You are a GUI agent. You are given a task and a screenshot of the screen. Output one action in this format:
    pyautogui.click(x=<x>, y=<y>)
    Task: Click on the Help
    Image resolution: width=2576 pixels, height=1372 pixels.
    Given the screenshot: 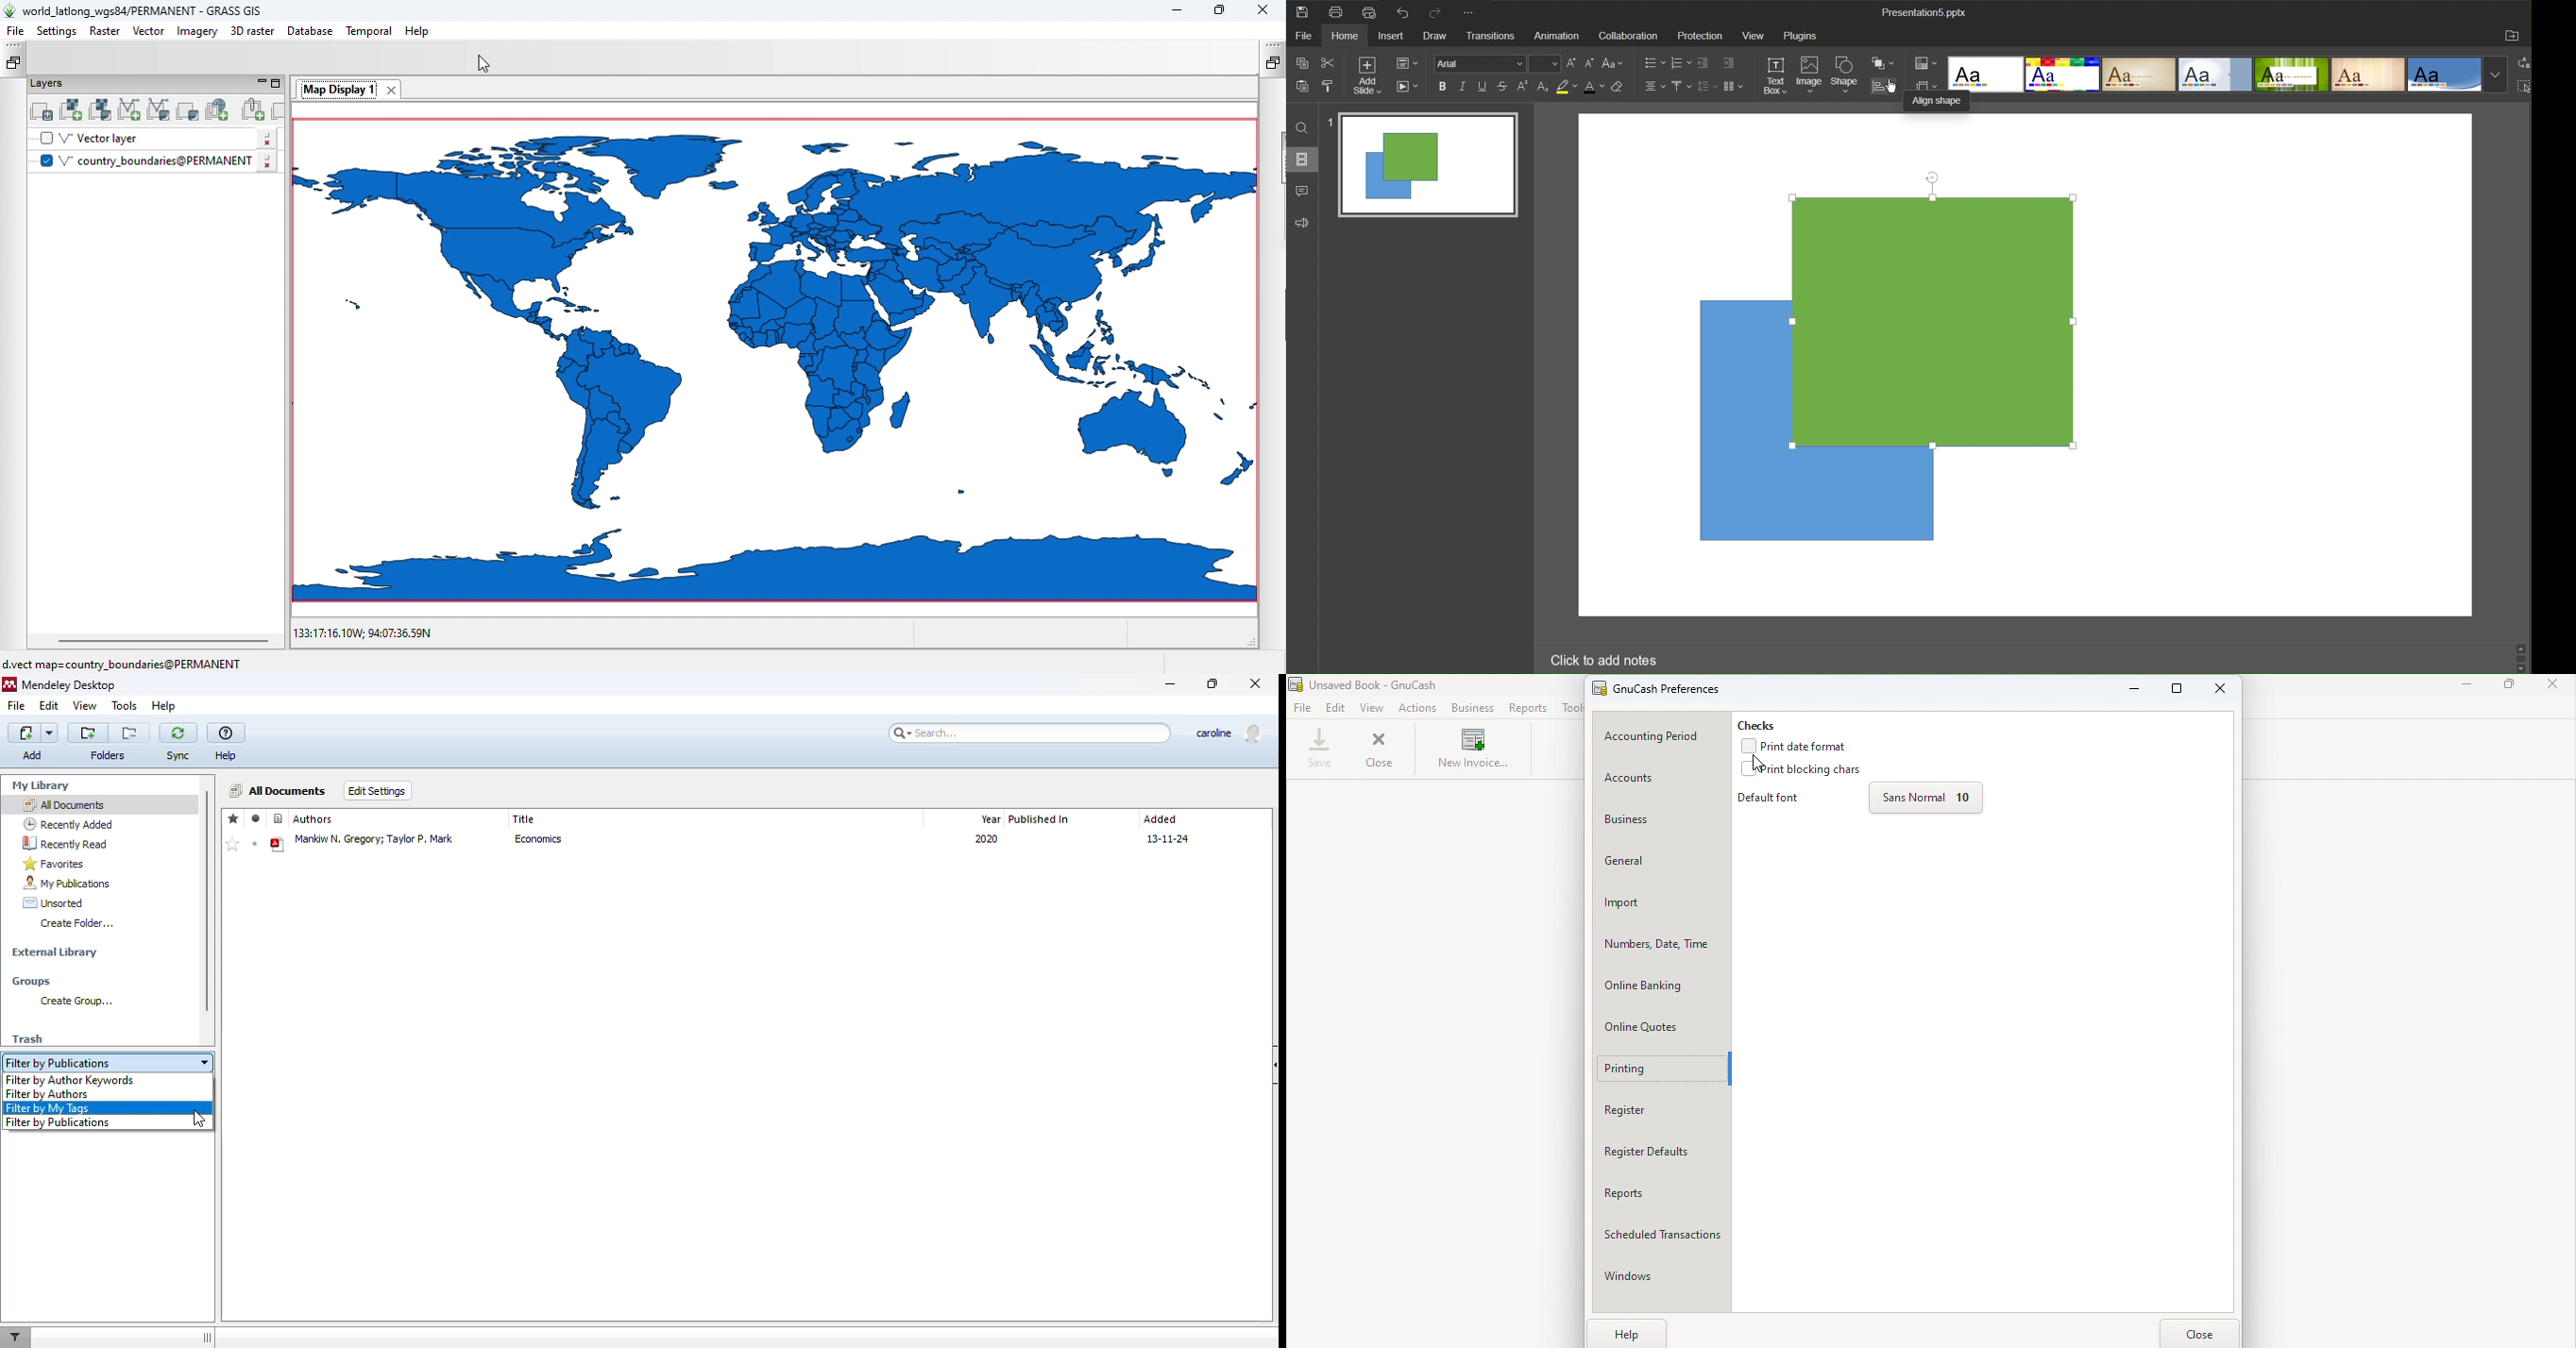 What is the action you would take?
    pyautogui.click(x=1627, y=1333)
    